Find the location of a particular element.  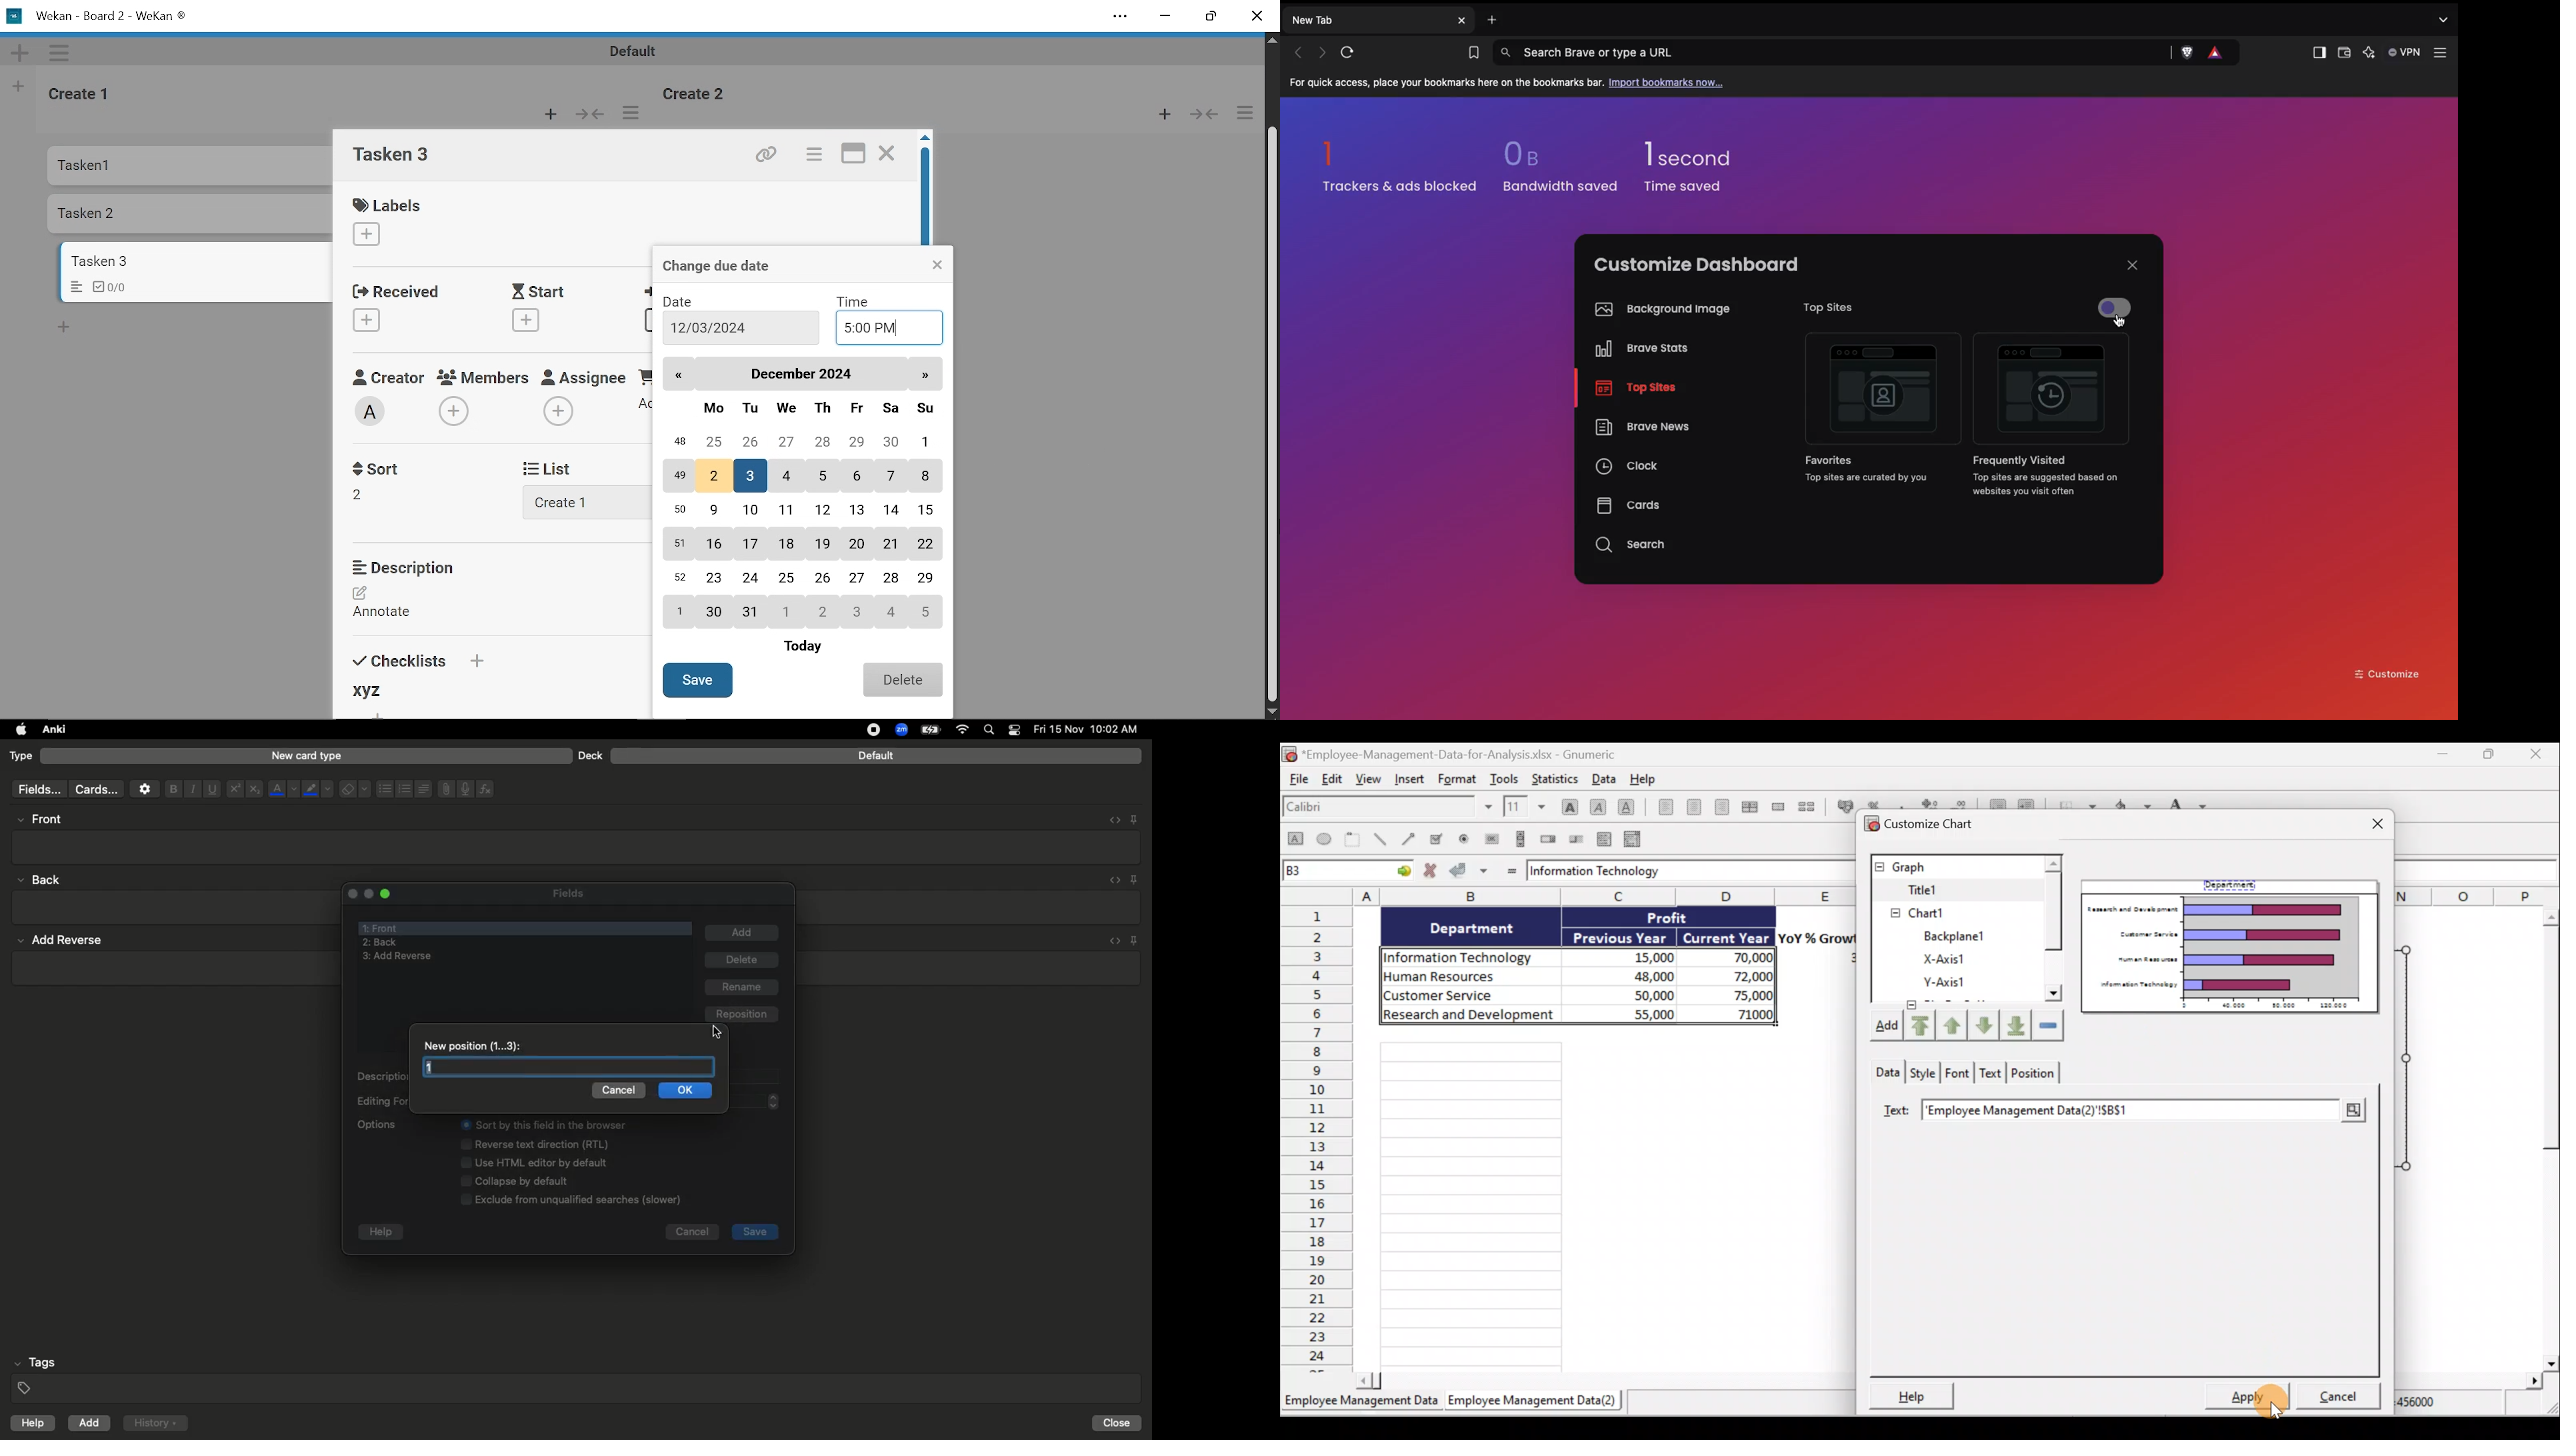

card name is located at coordinates (399, 157).